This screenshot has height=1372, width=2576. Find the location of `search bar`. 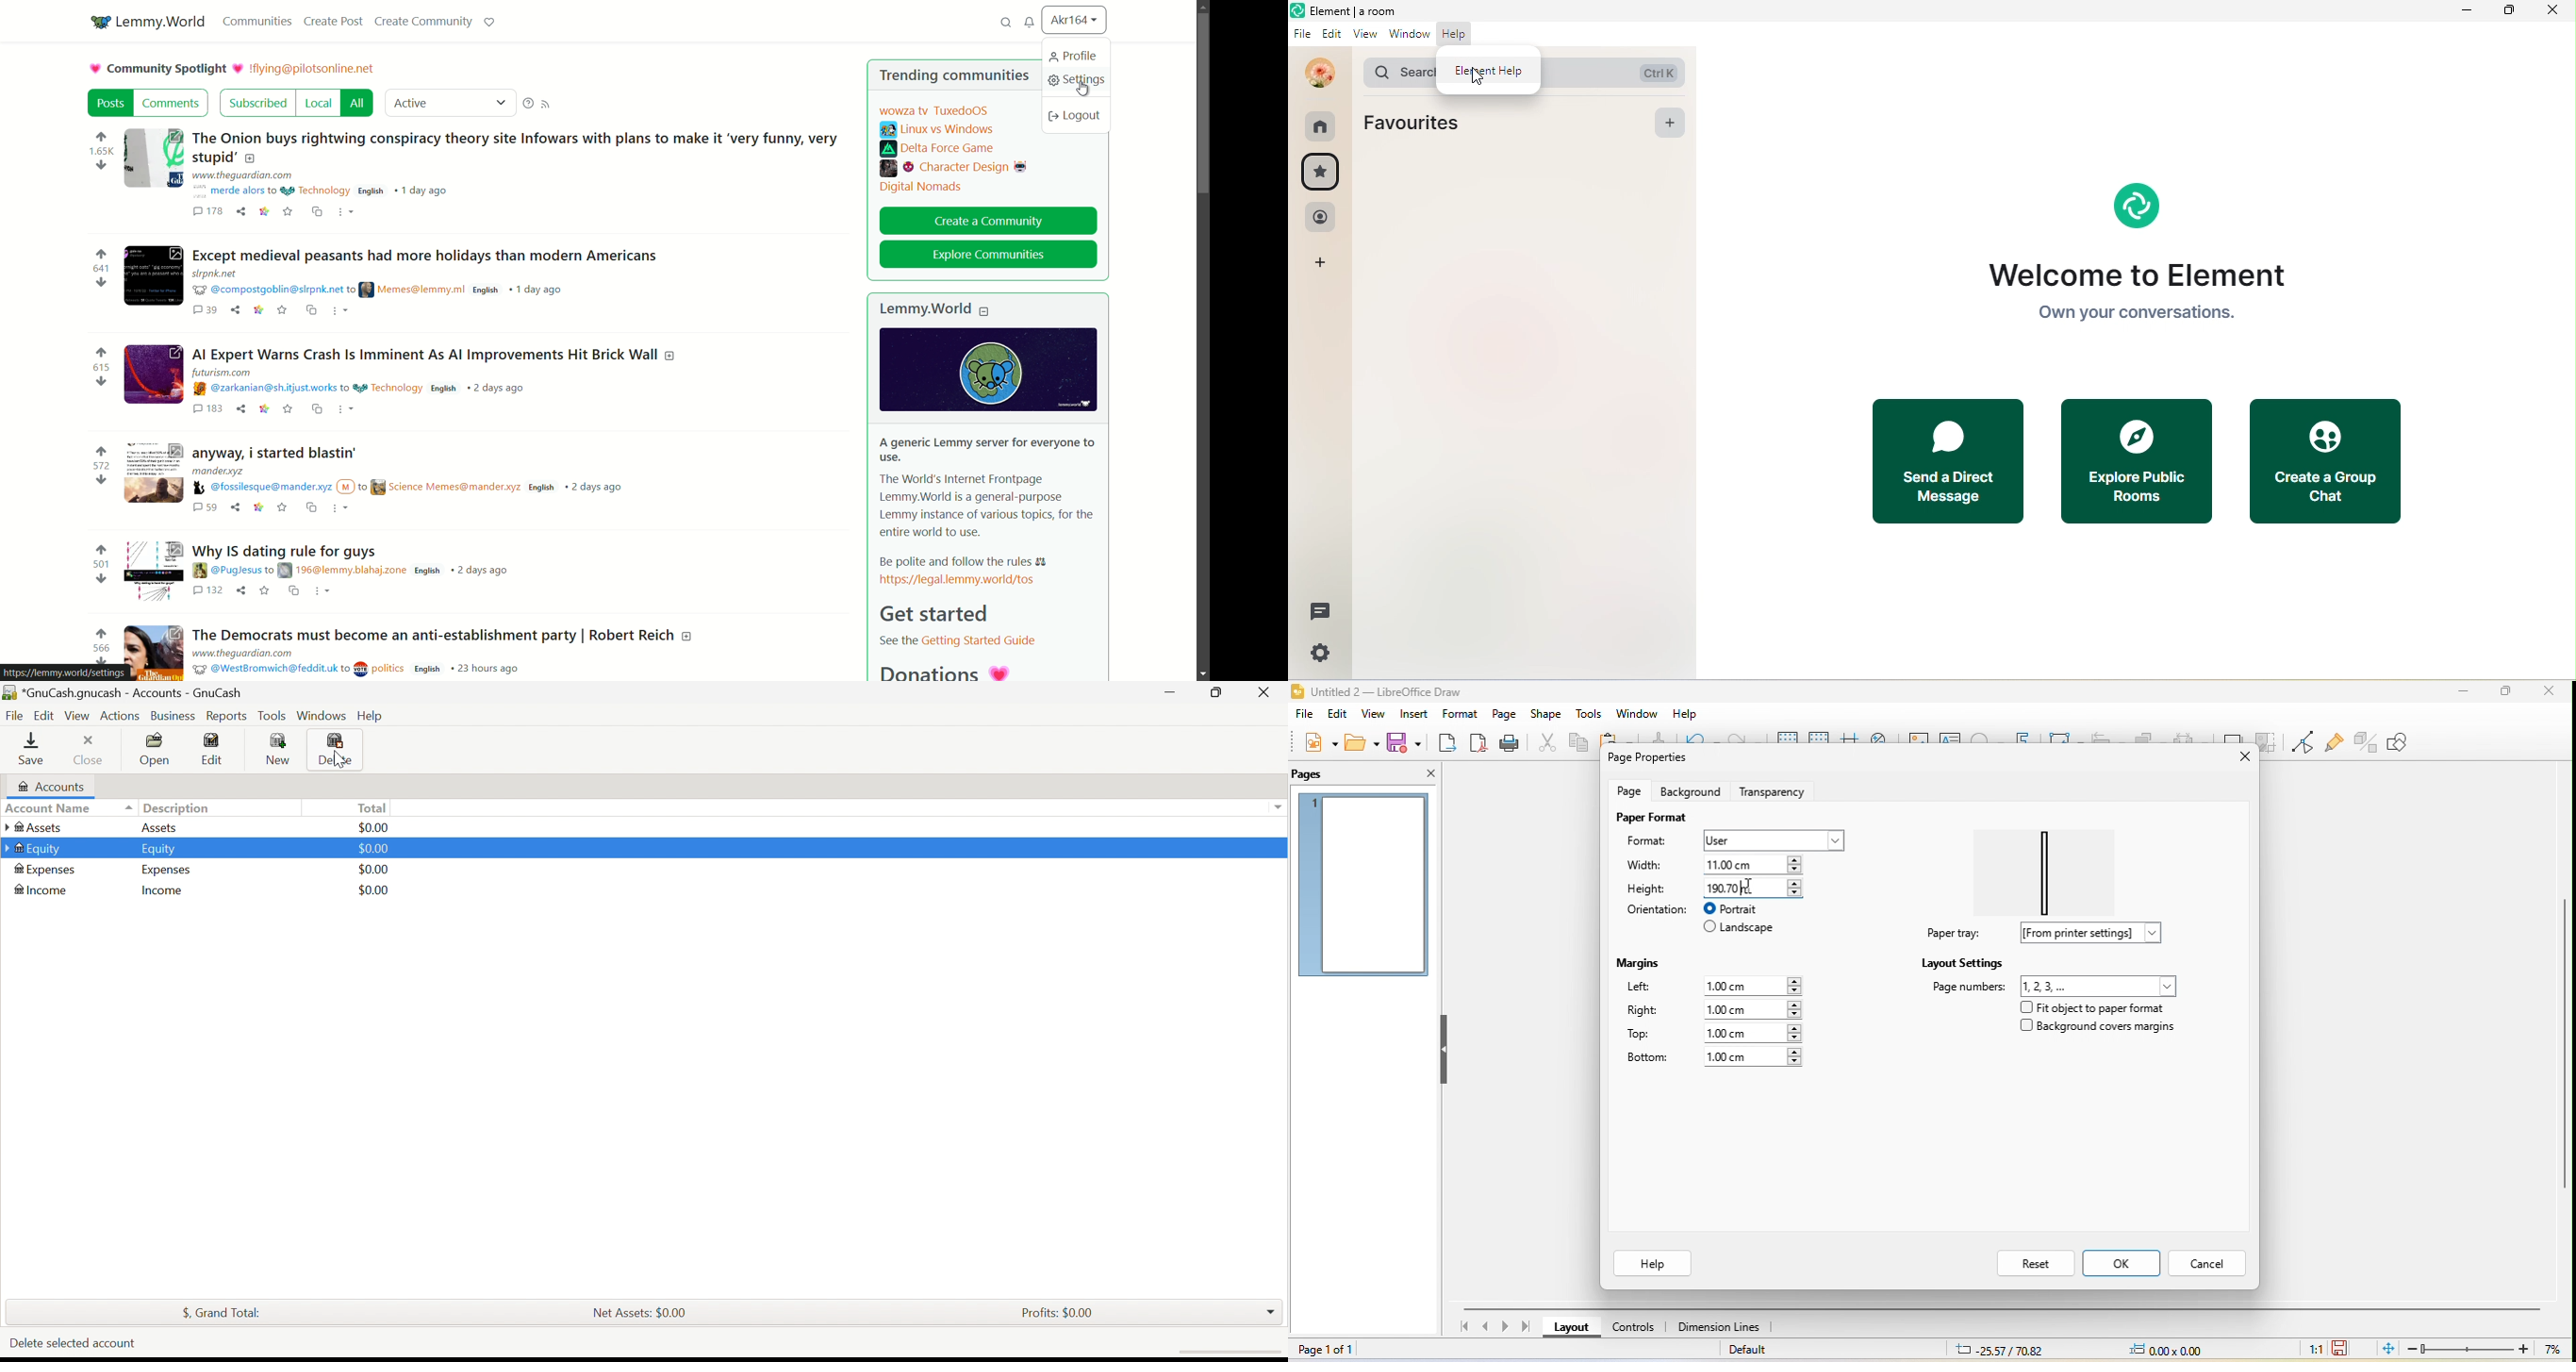

search bar is located at coordinates (1393, 72).